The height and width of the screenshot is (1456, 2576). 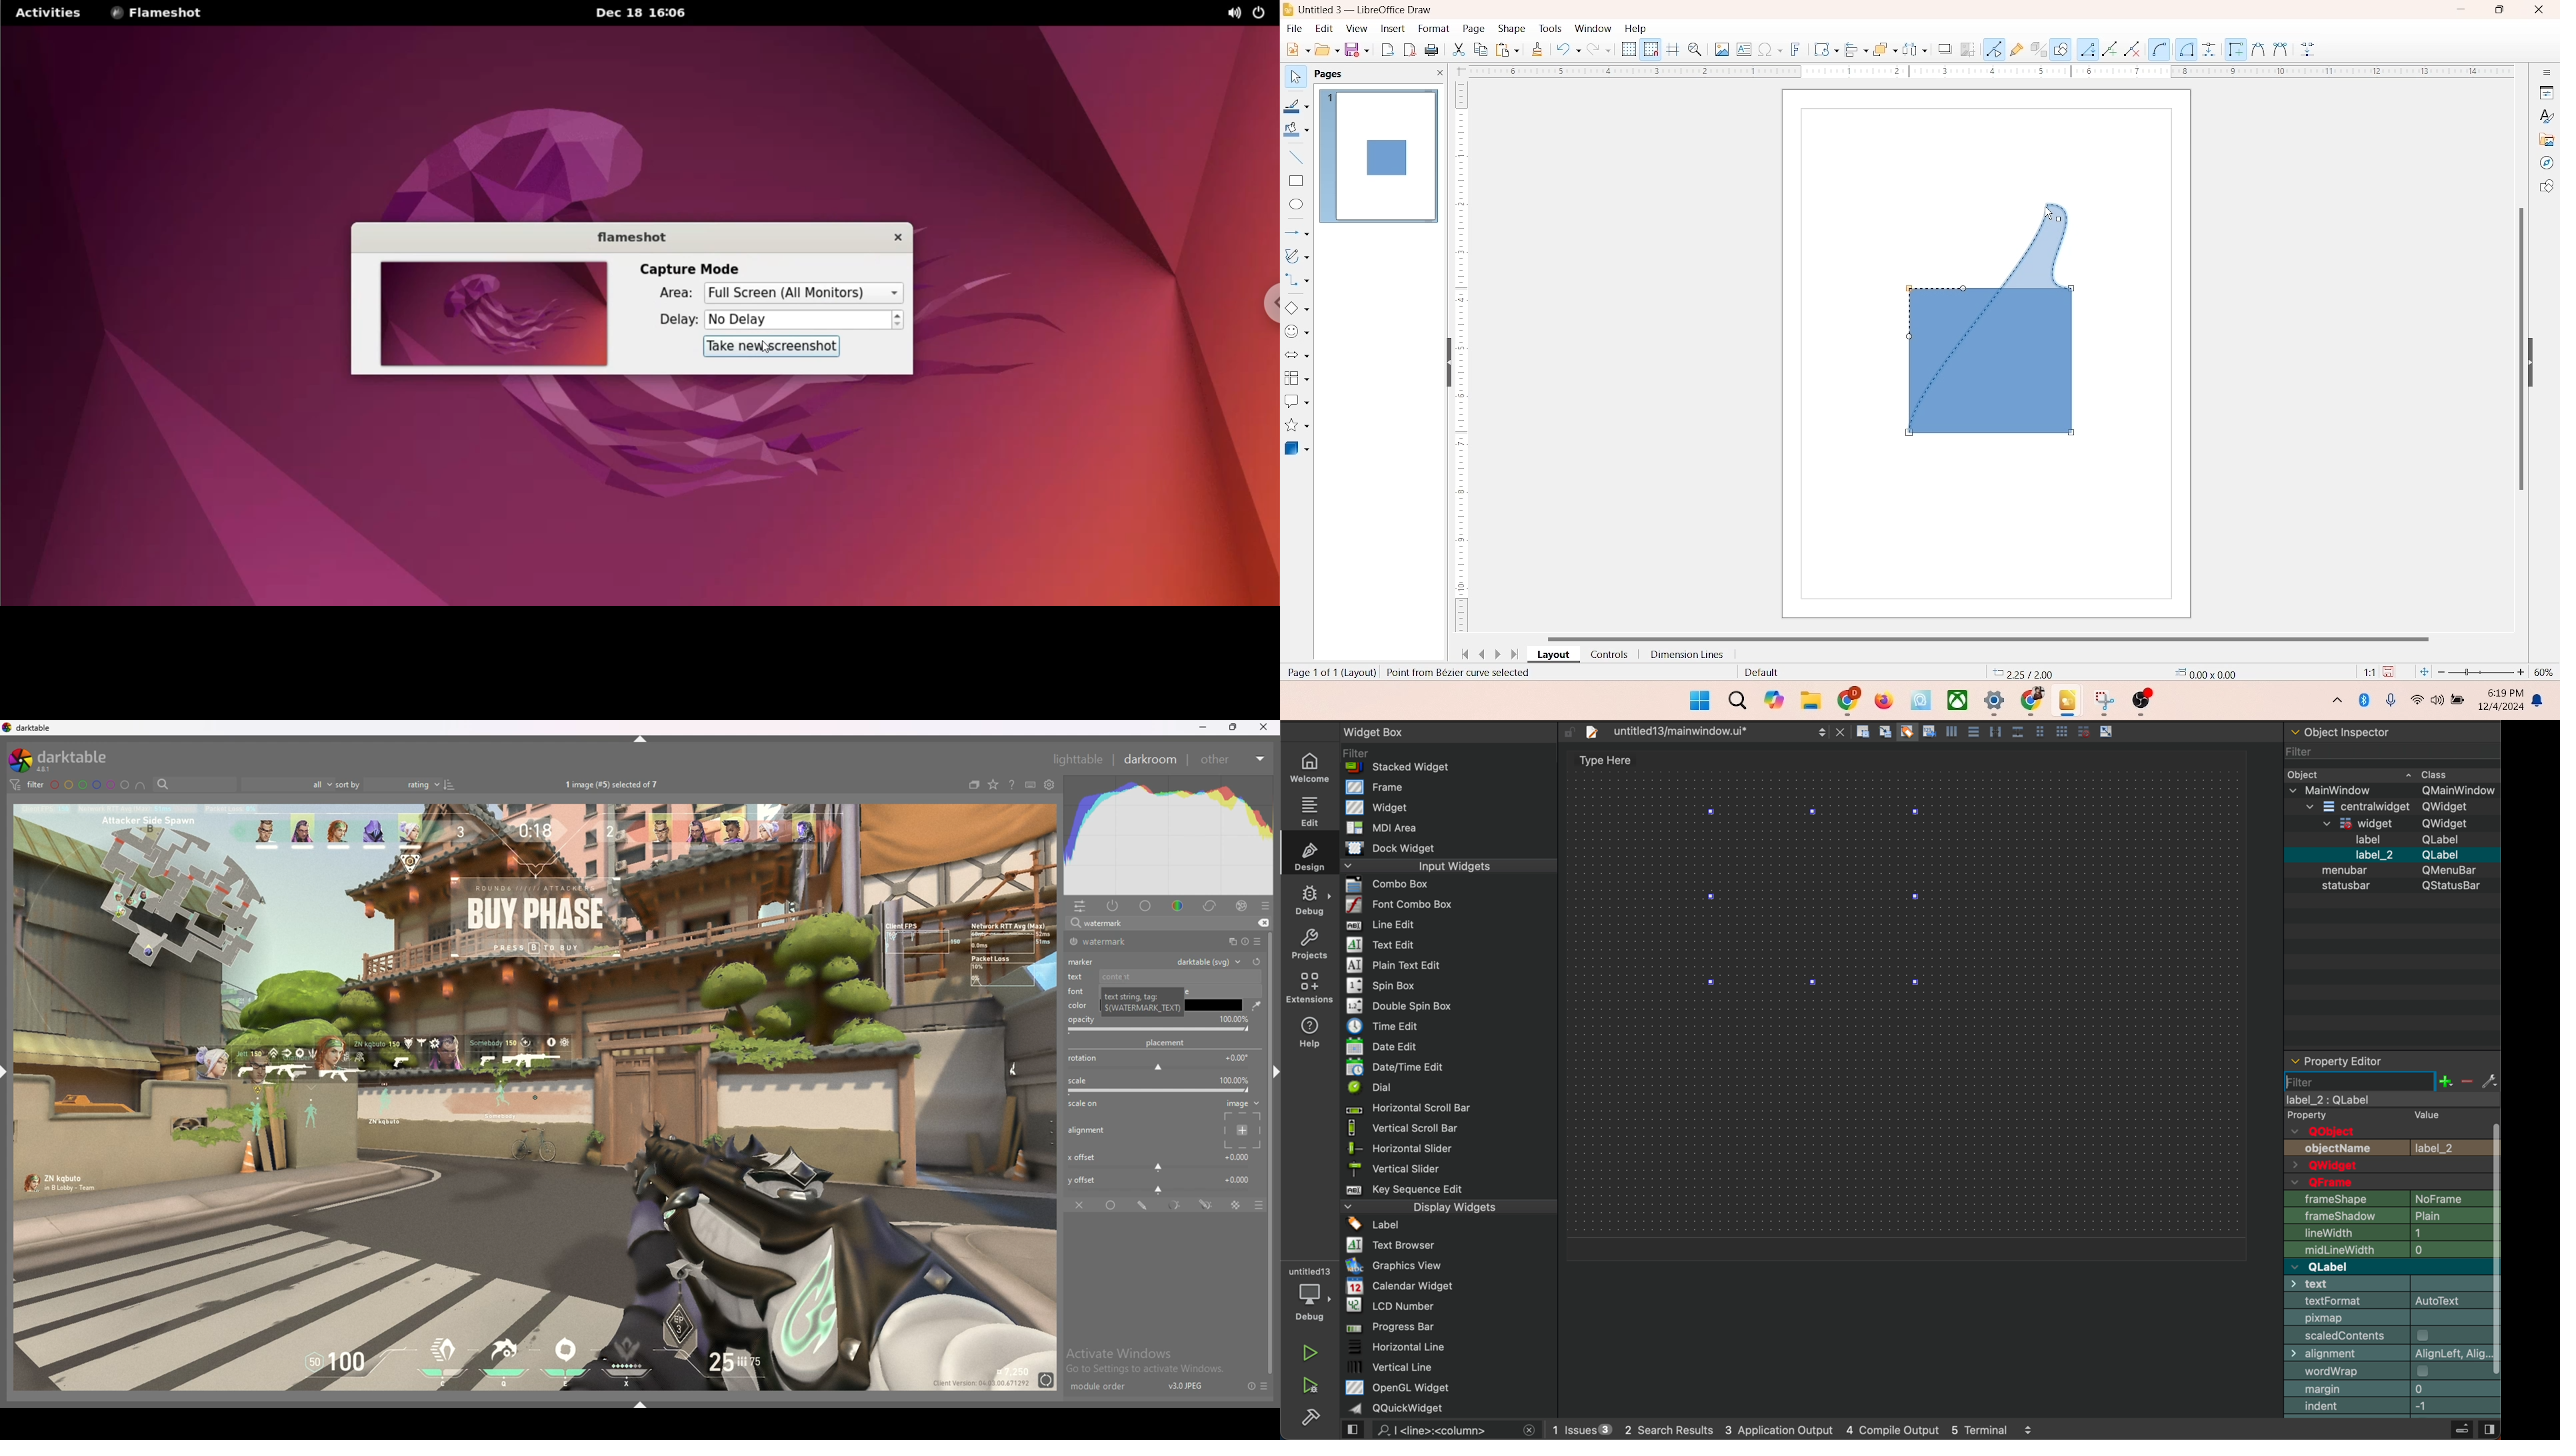 What do you see at coordinates (1682, 654) in the screenshot?
I see `dimension lines` at bounding box center [1682, 654].